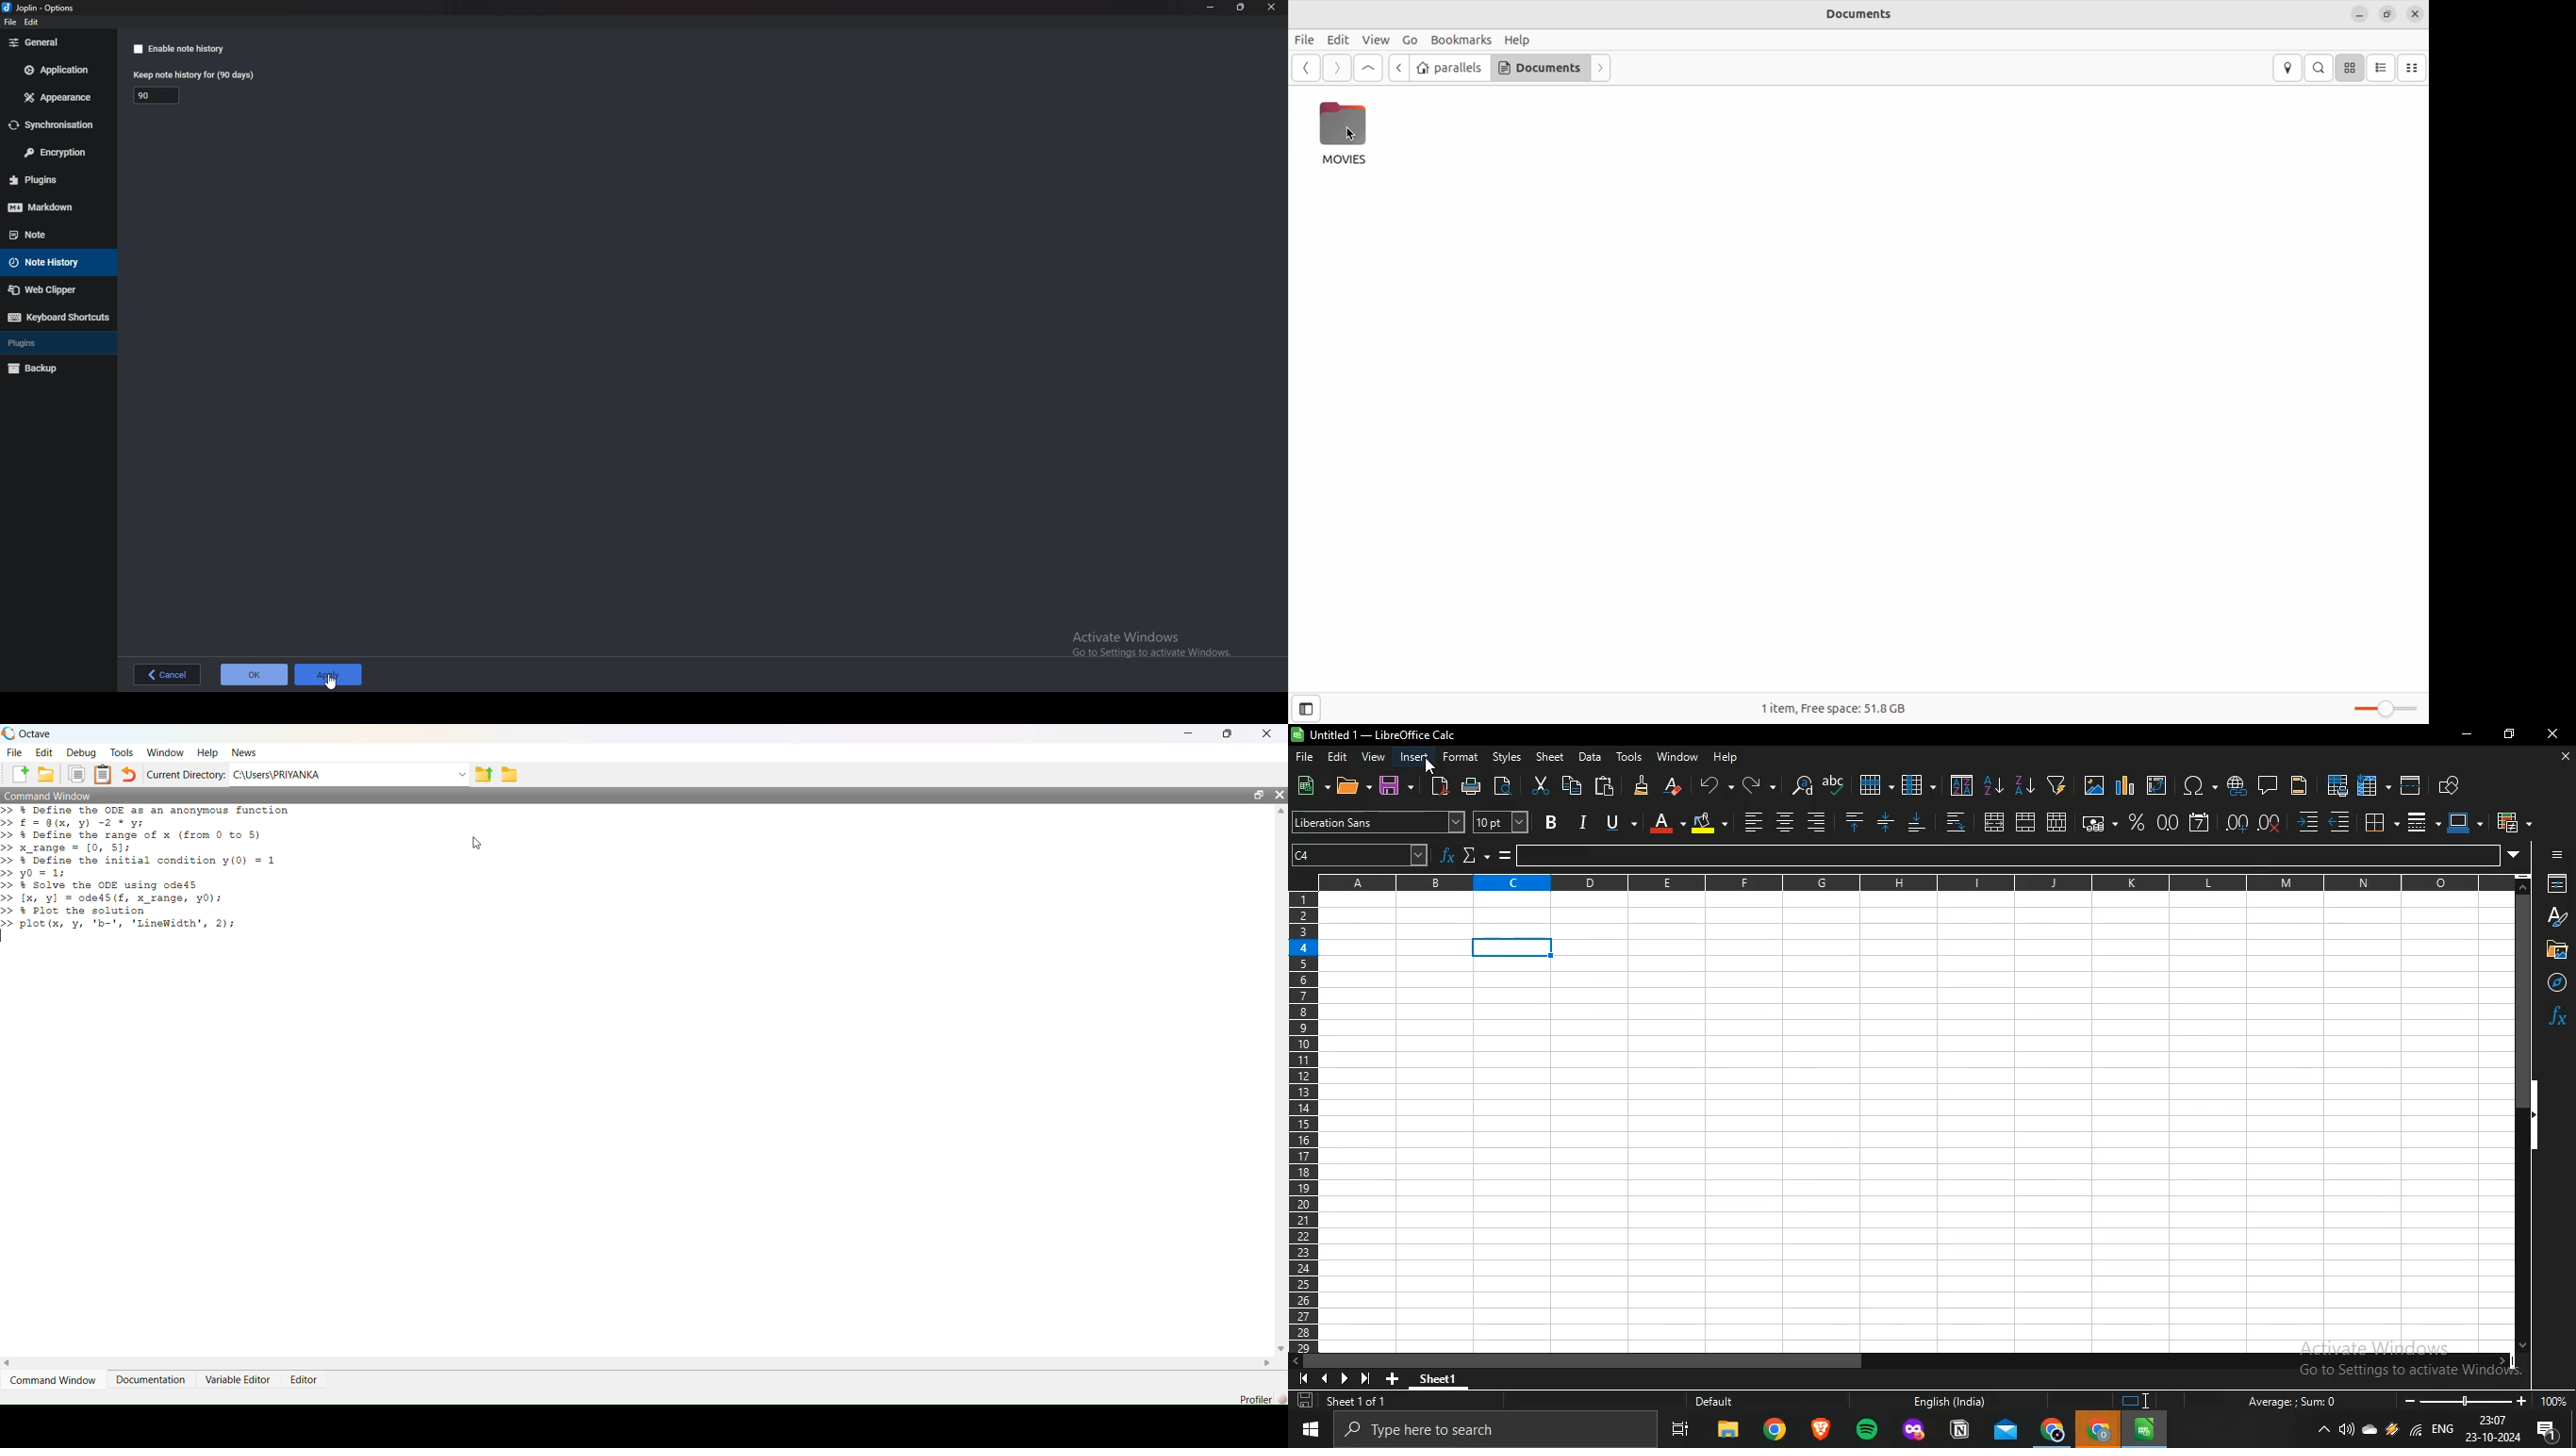  I want to click on copy, so click(1572, 785).